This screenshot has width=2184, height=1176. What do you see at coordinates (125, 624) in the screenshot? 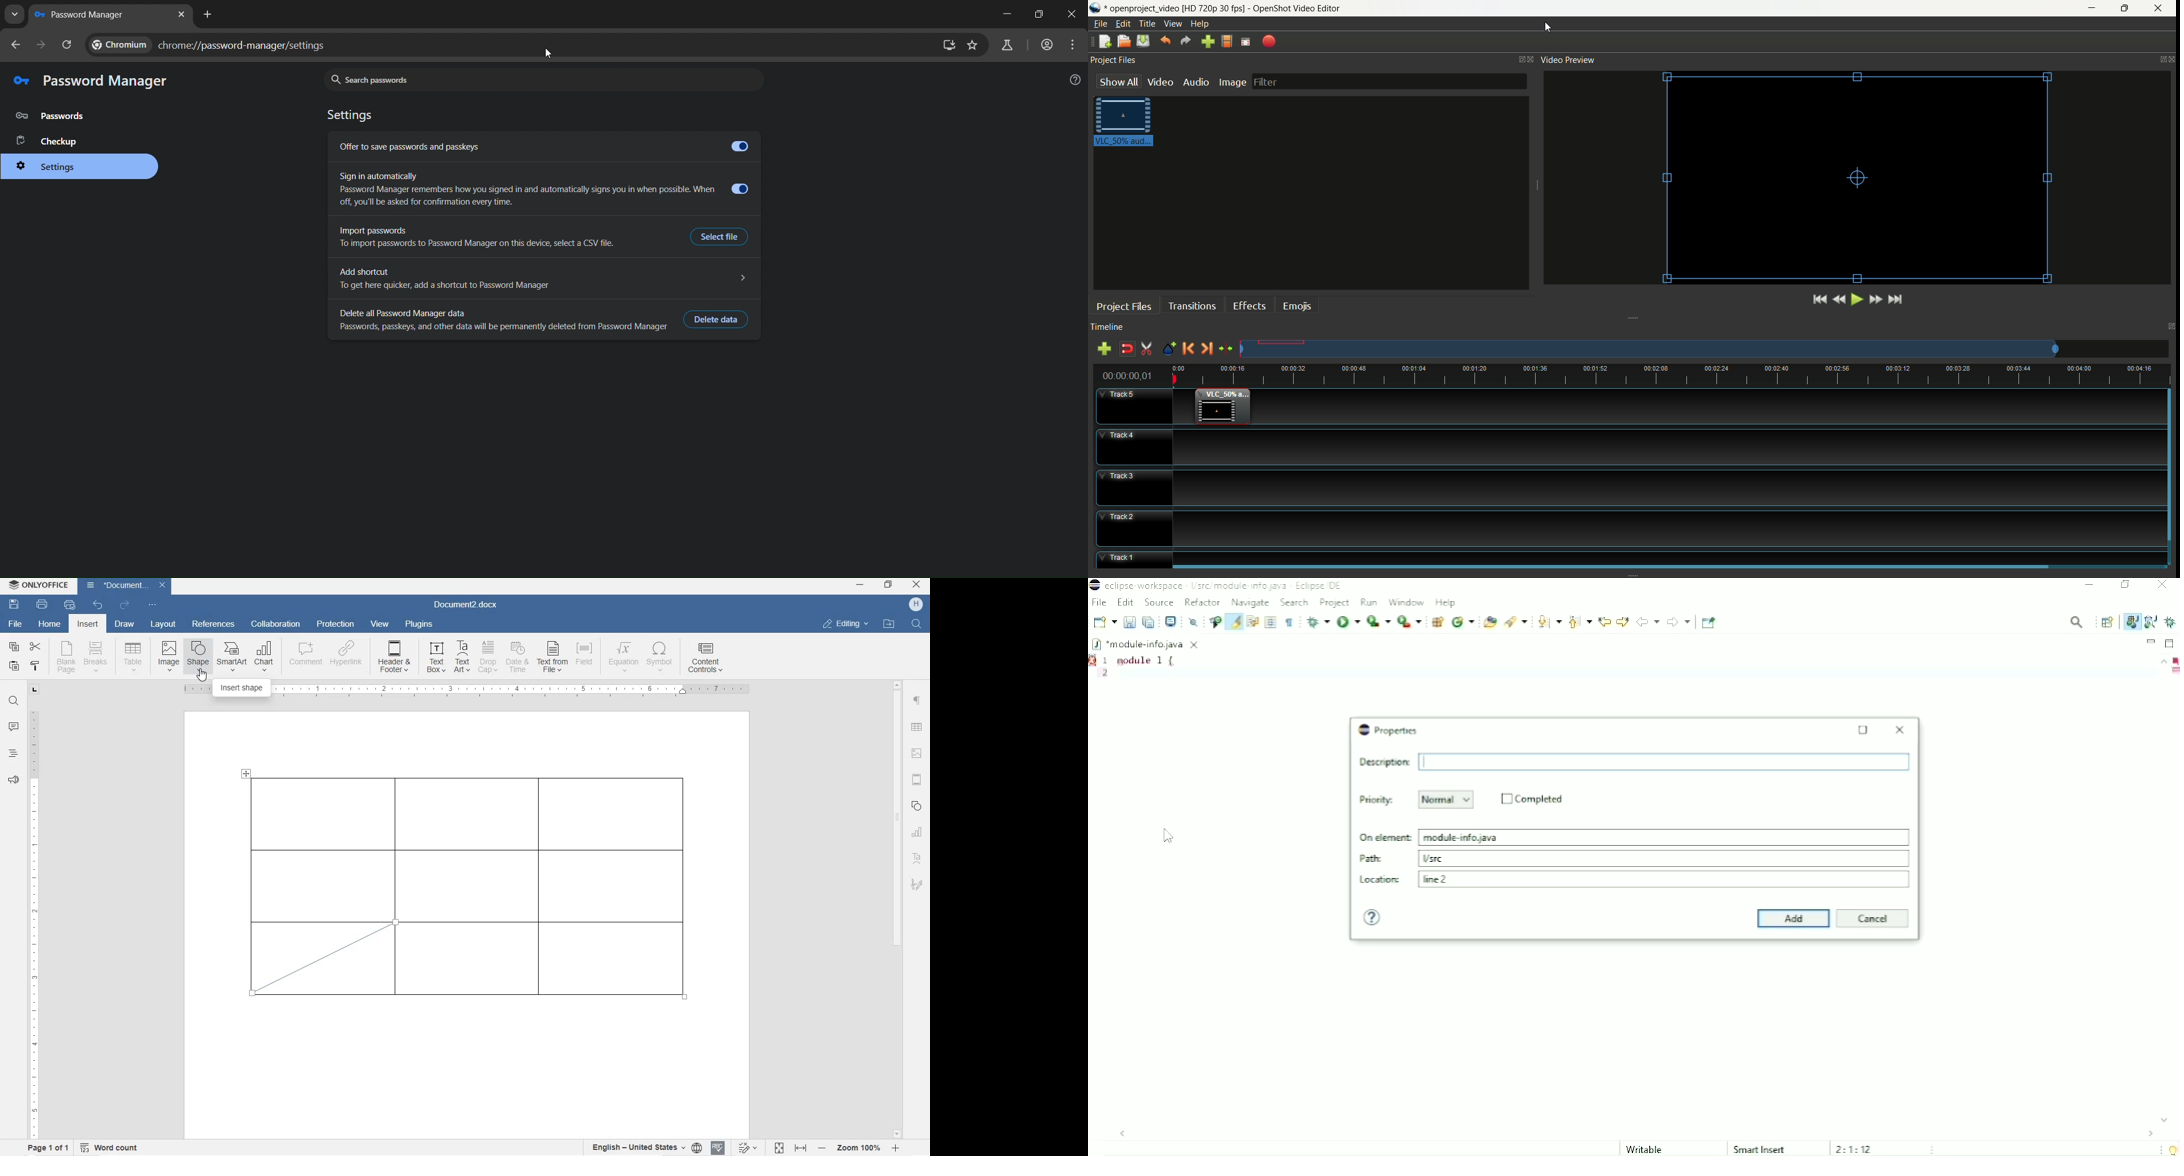
I see `draw` at bounding box center [125, 624].